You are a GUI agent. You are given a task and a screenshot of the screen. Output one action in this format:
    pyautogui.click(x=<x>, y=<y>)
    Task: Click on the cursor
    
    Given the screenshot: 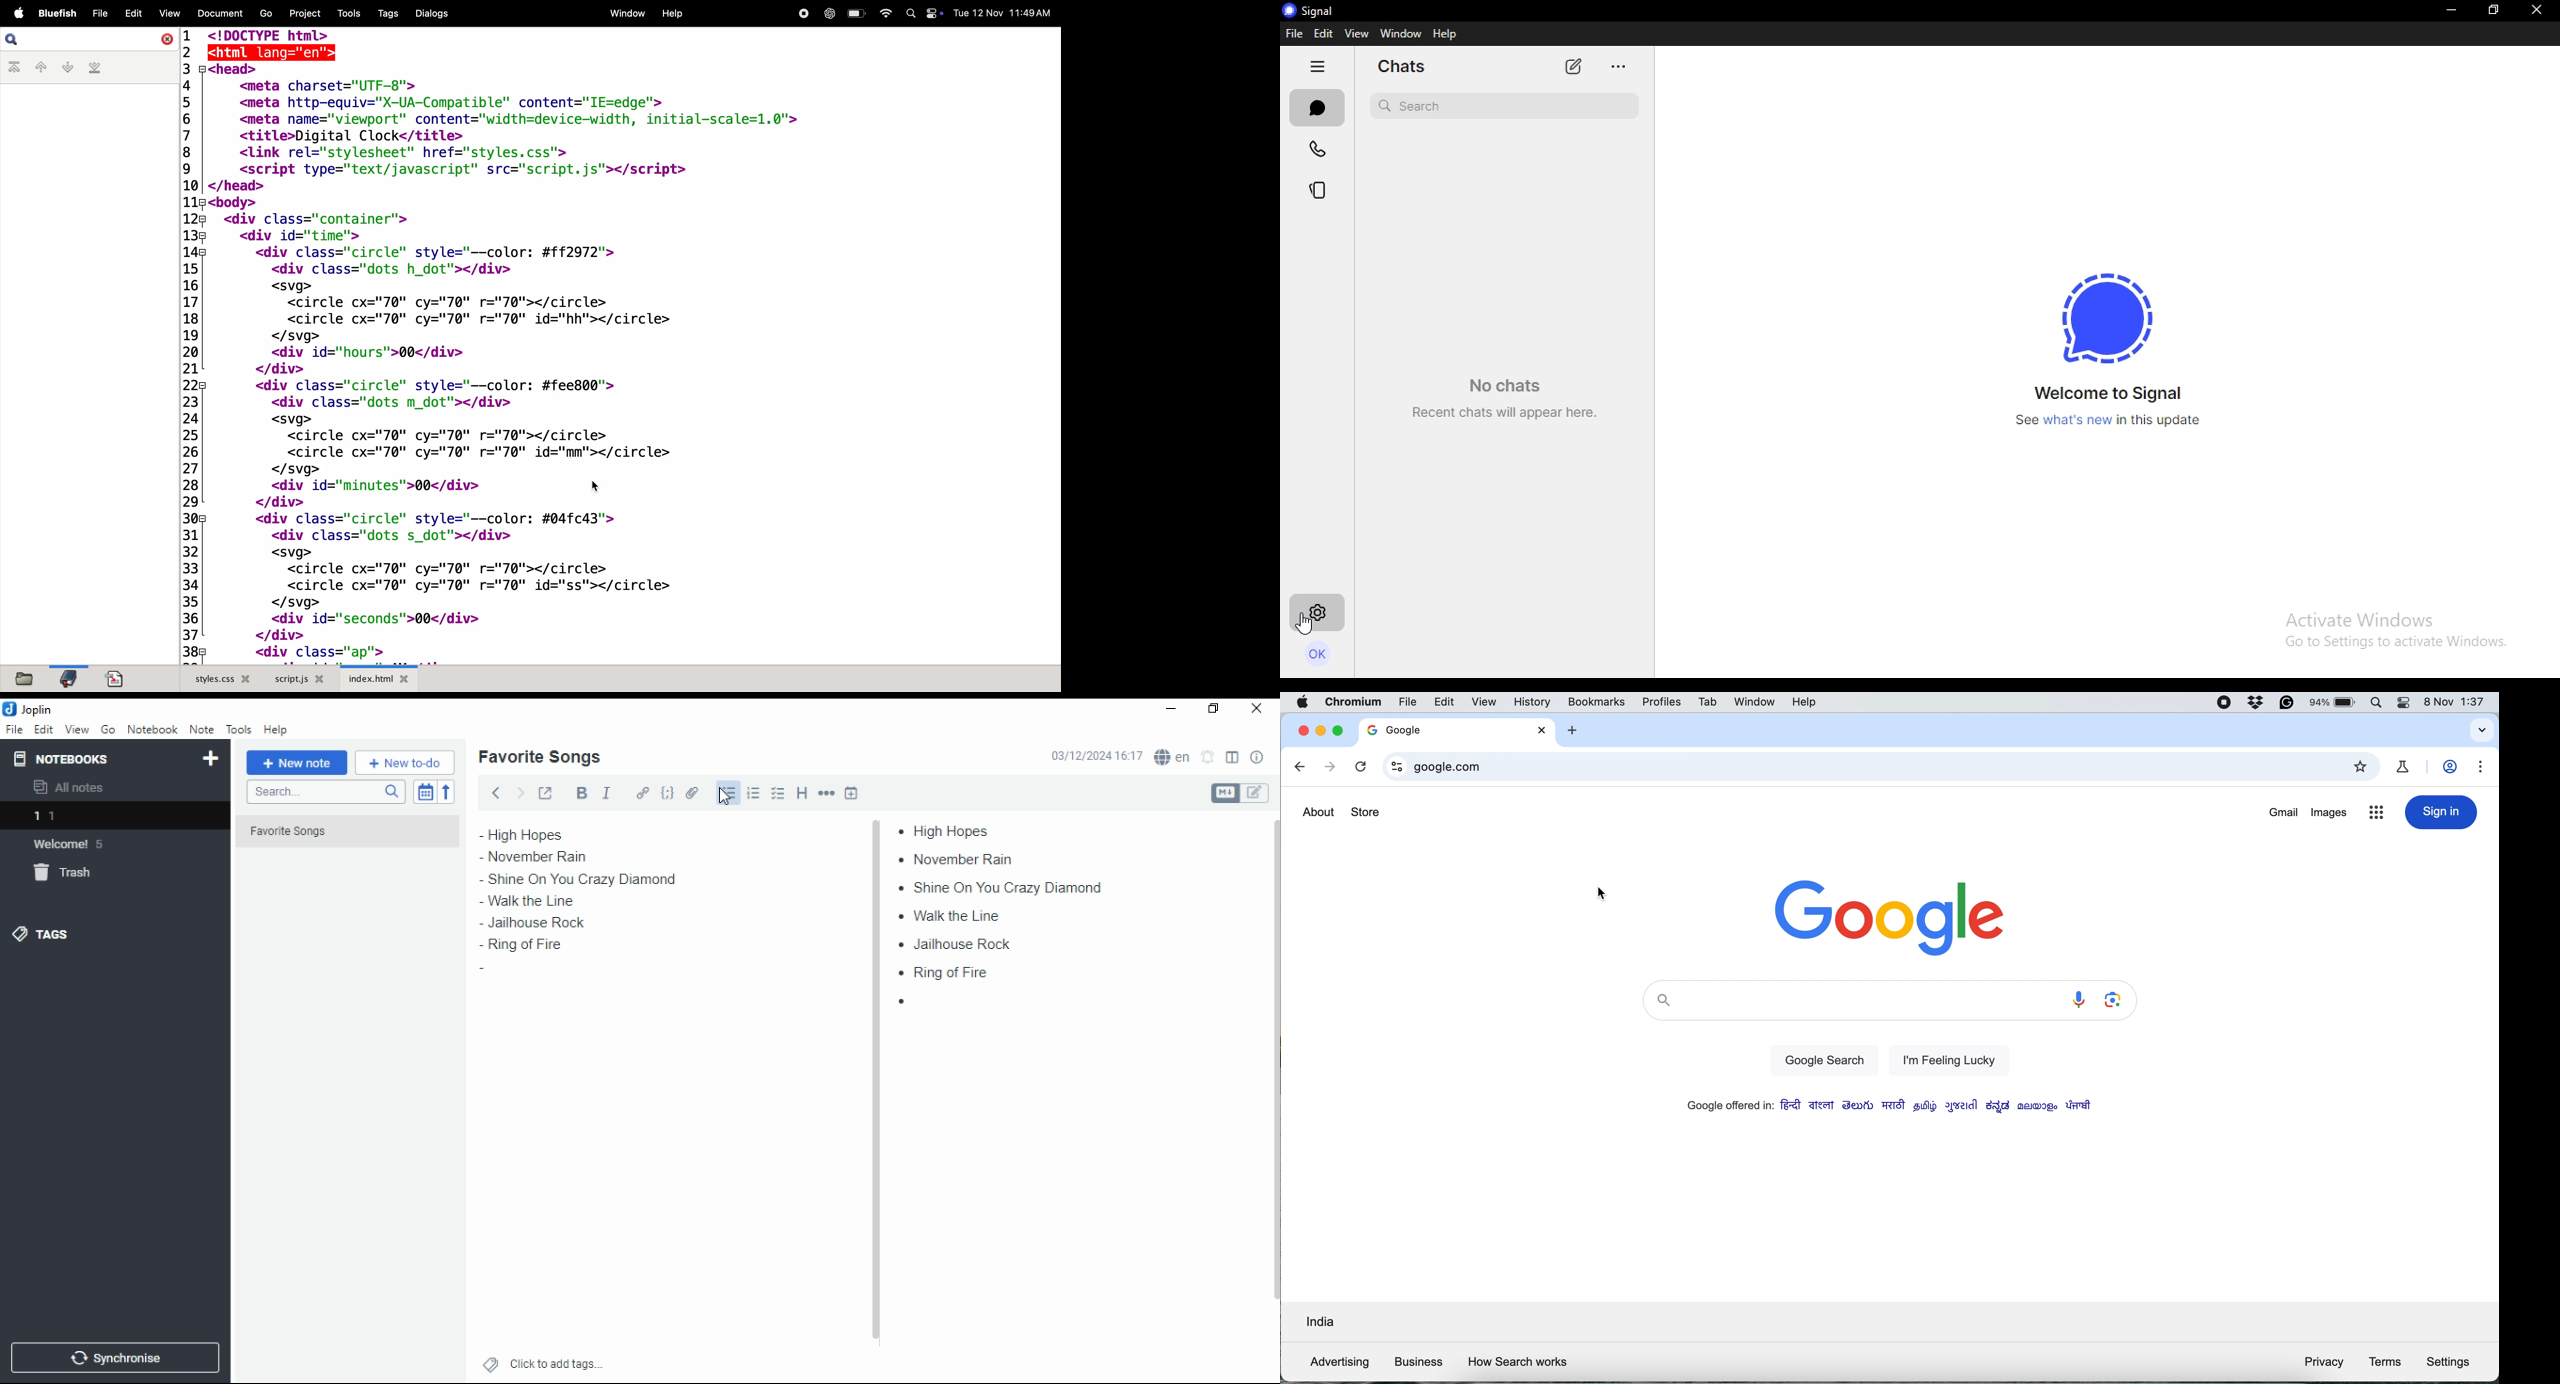 What is the action you would take?
    pyautogui.click(x=1304, y=621)
    